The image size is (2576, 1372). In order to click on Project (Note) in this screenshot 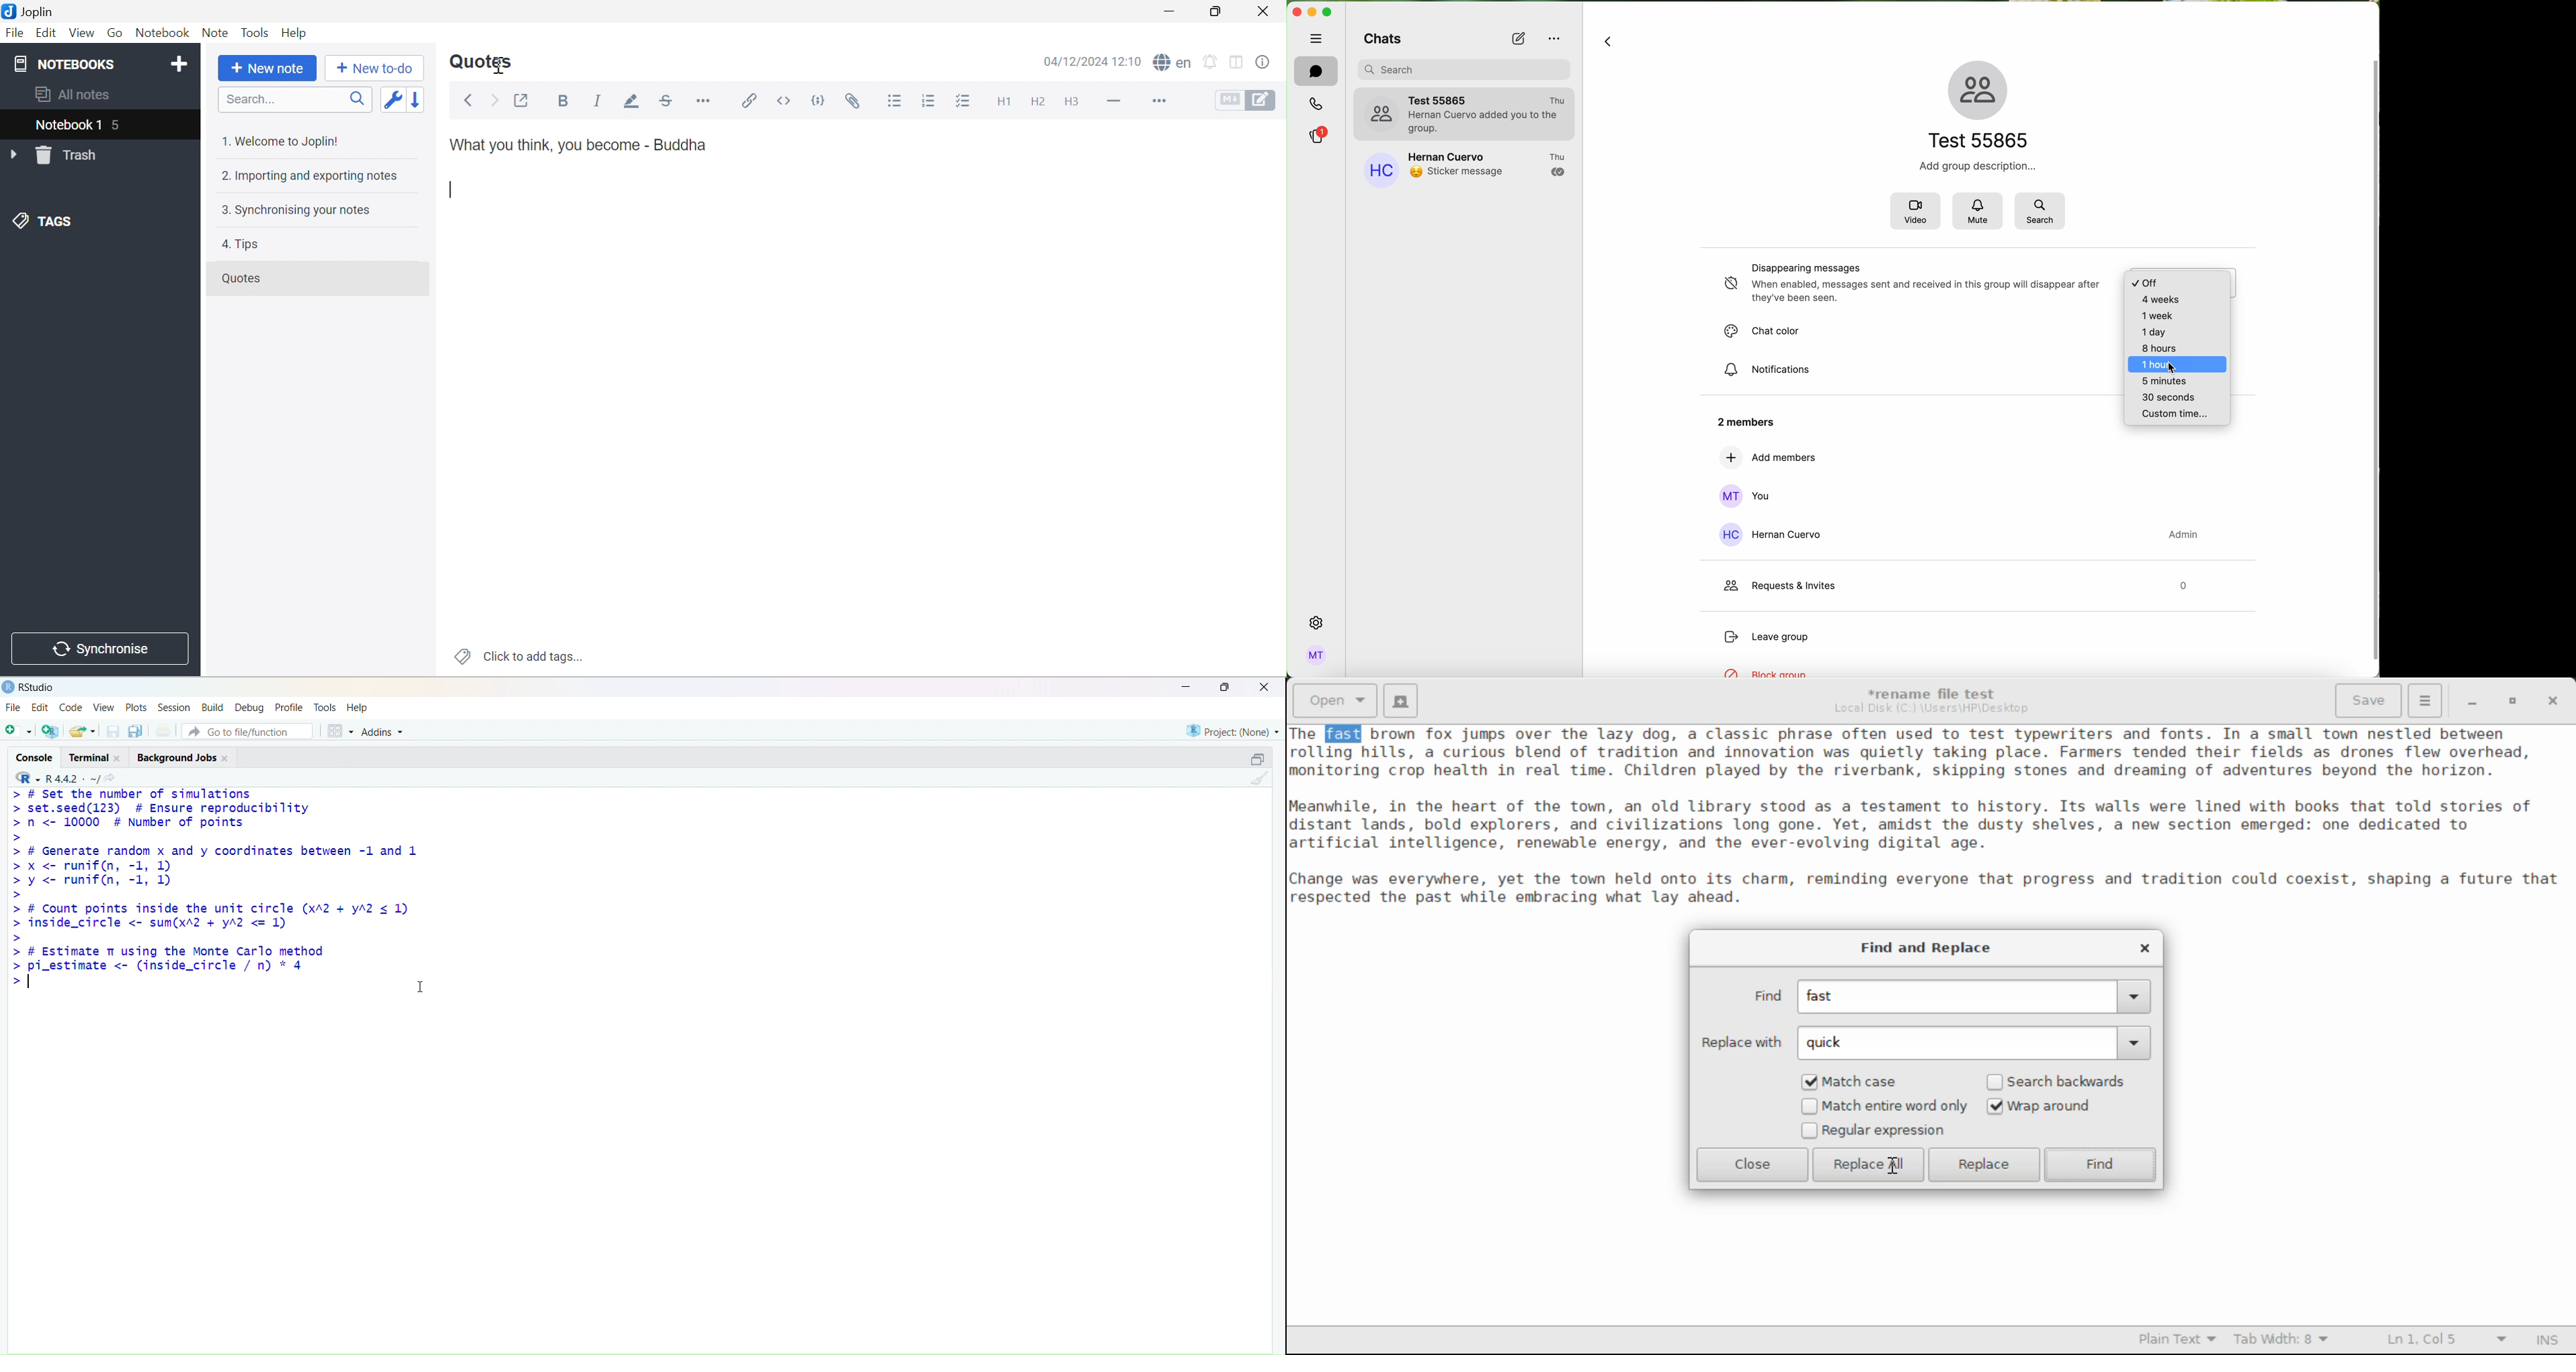, I will do `click(1228, 731)`.